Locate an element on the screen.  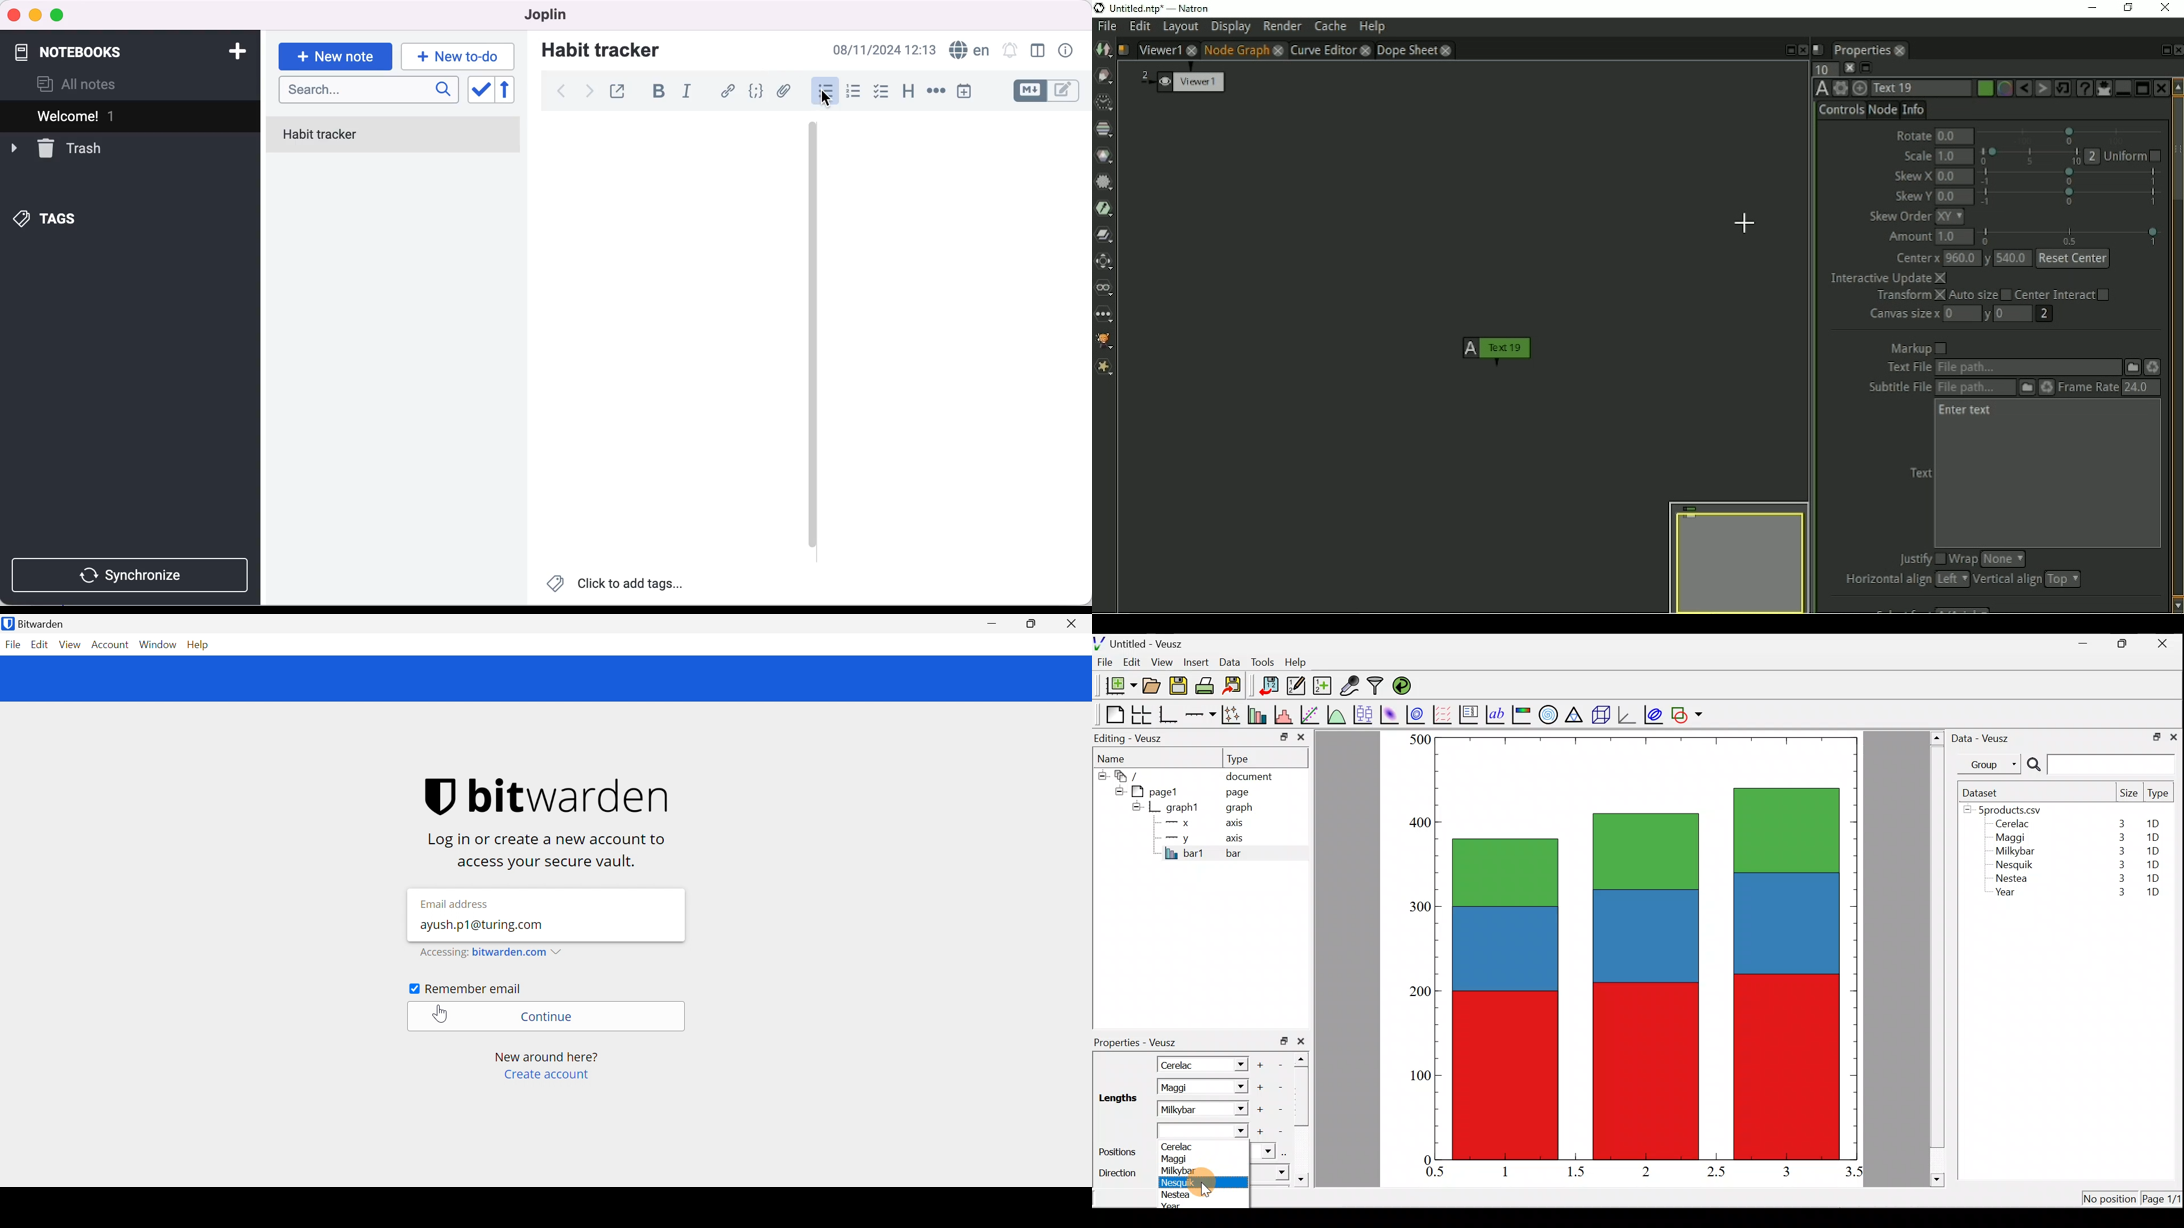
Remove item is located at coordinates (1278, 1131).